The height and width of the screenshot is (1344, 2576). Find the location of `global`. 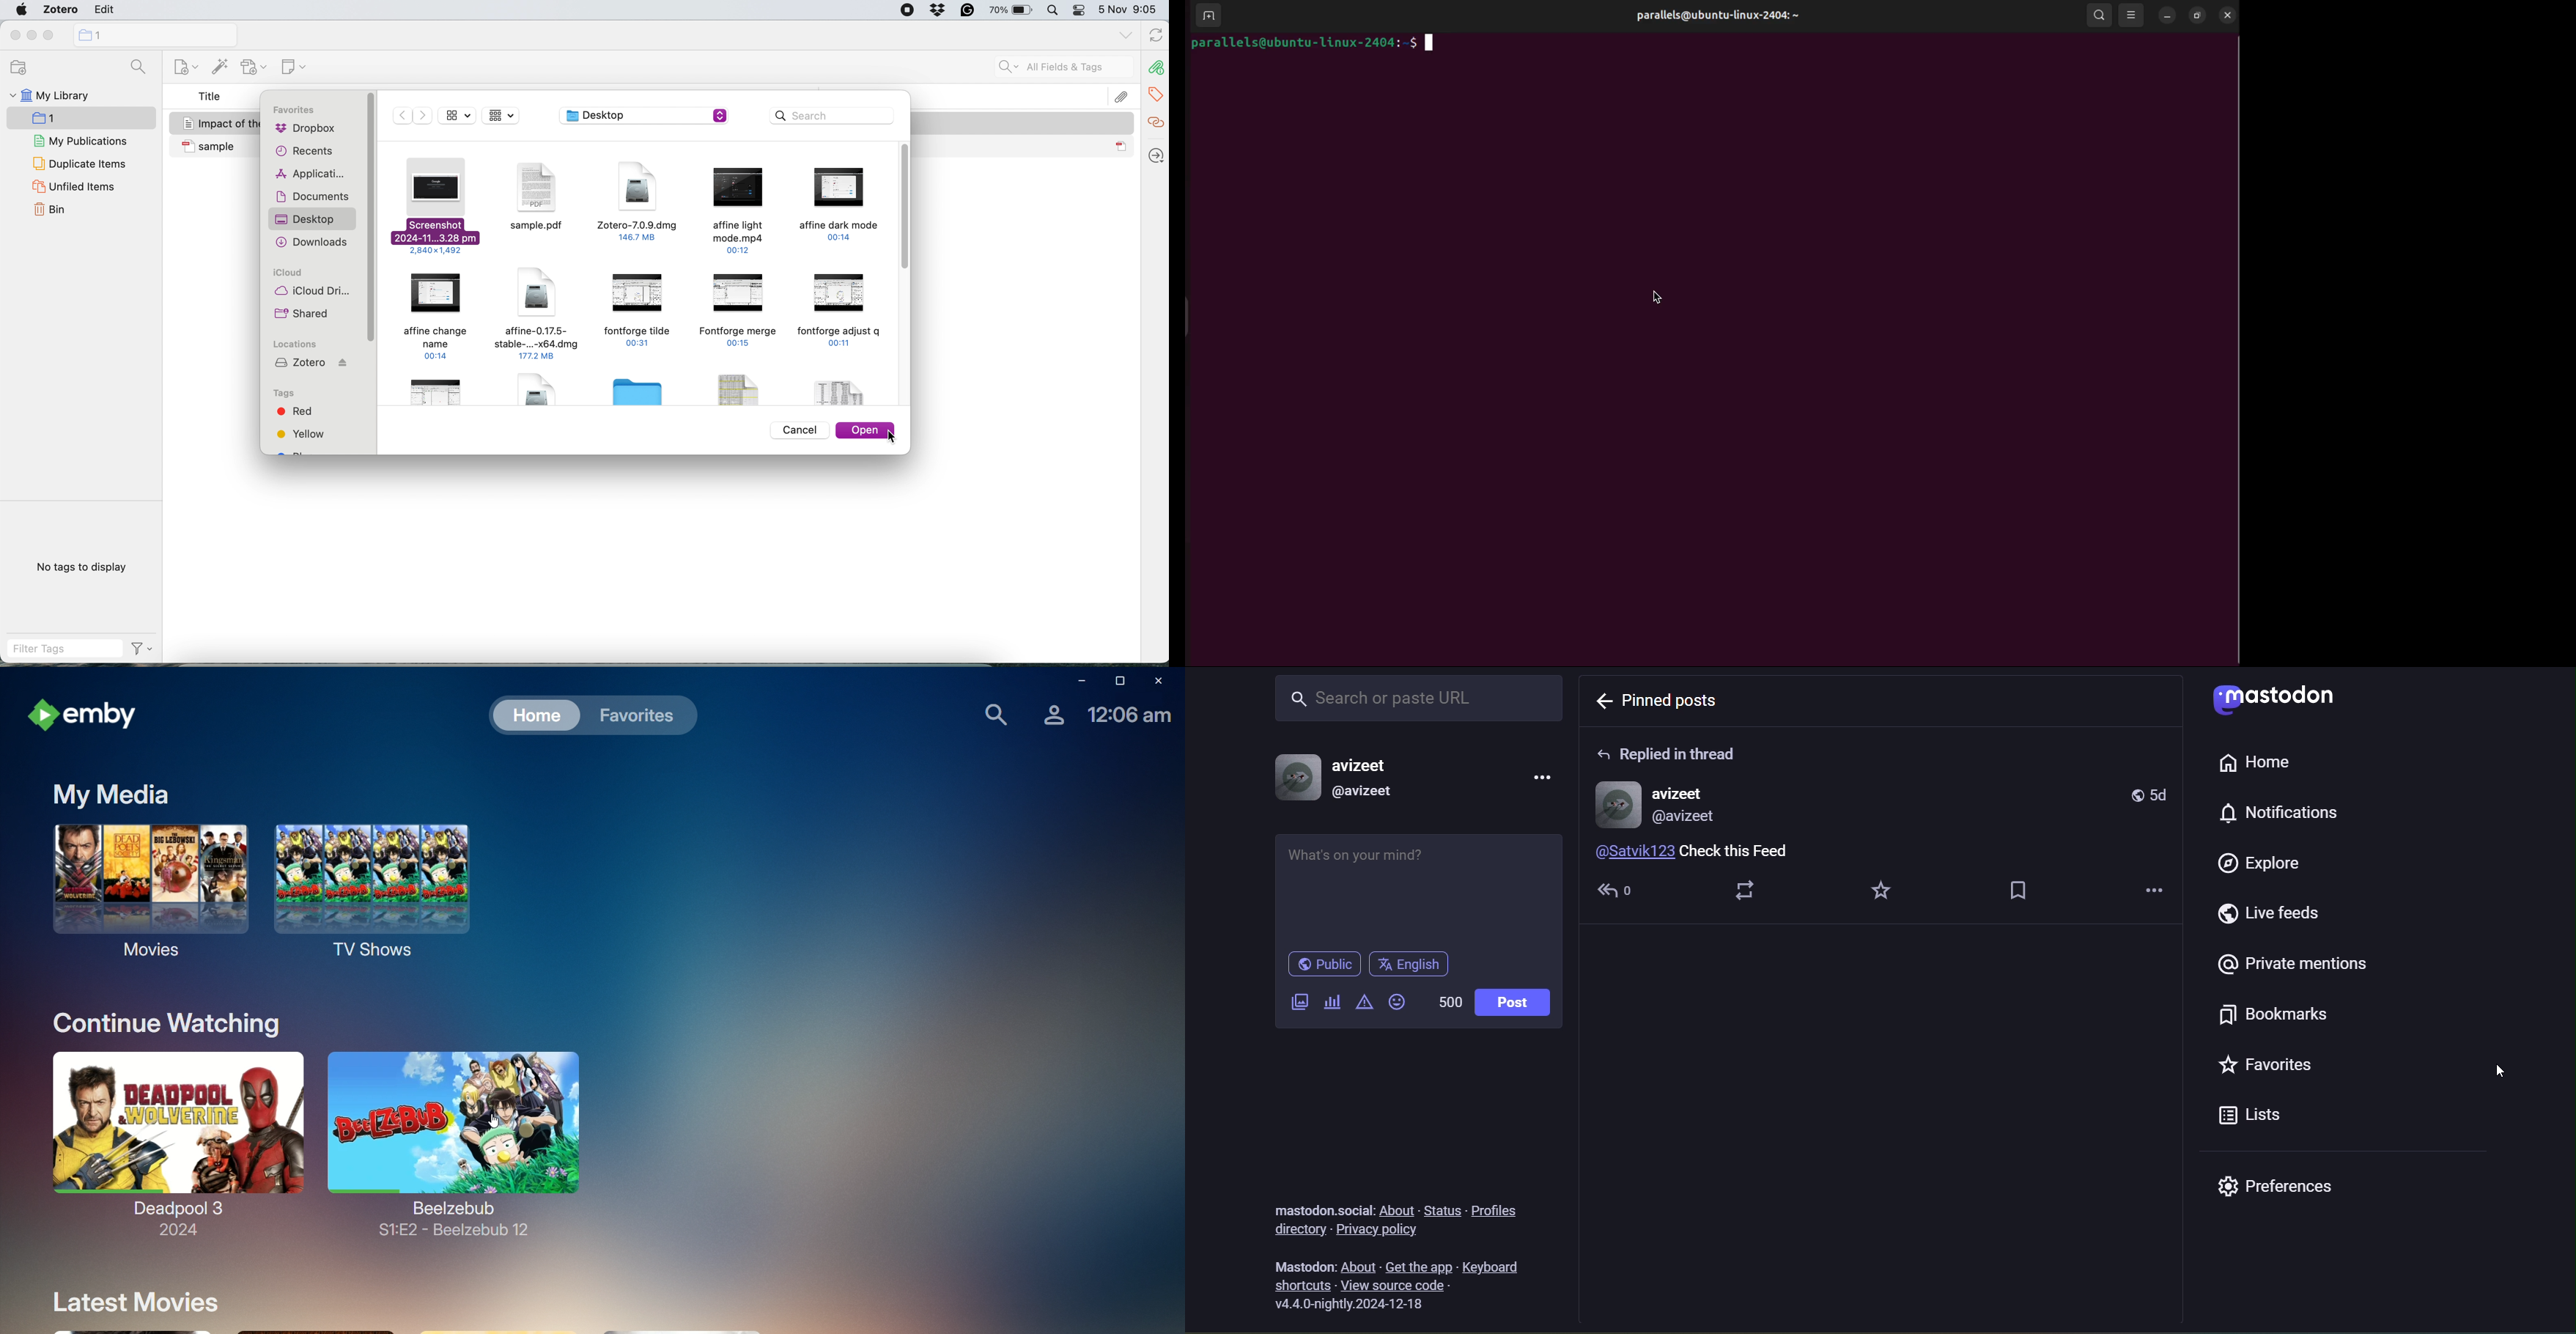

global is located at coordinates (2137, 796).